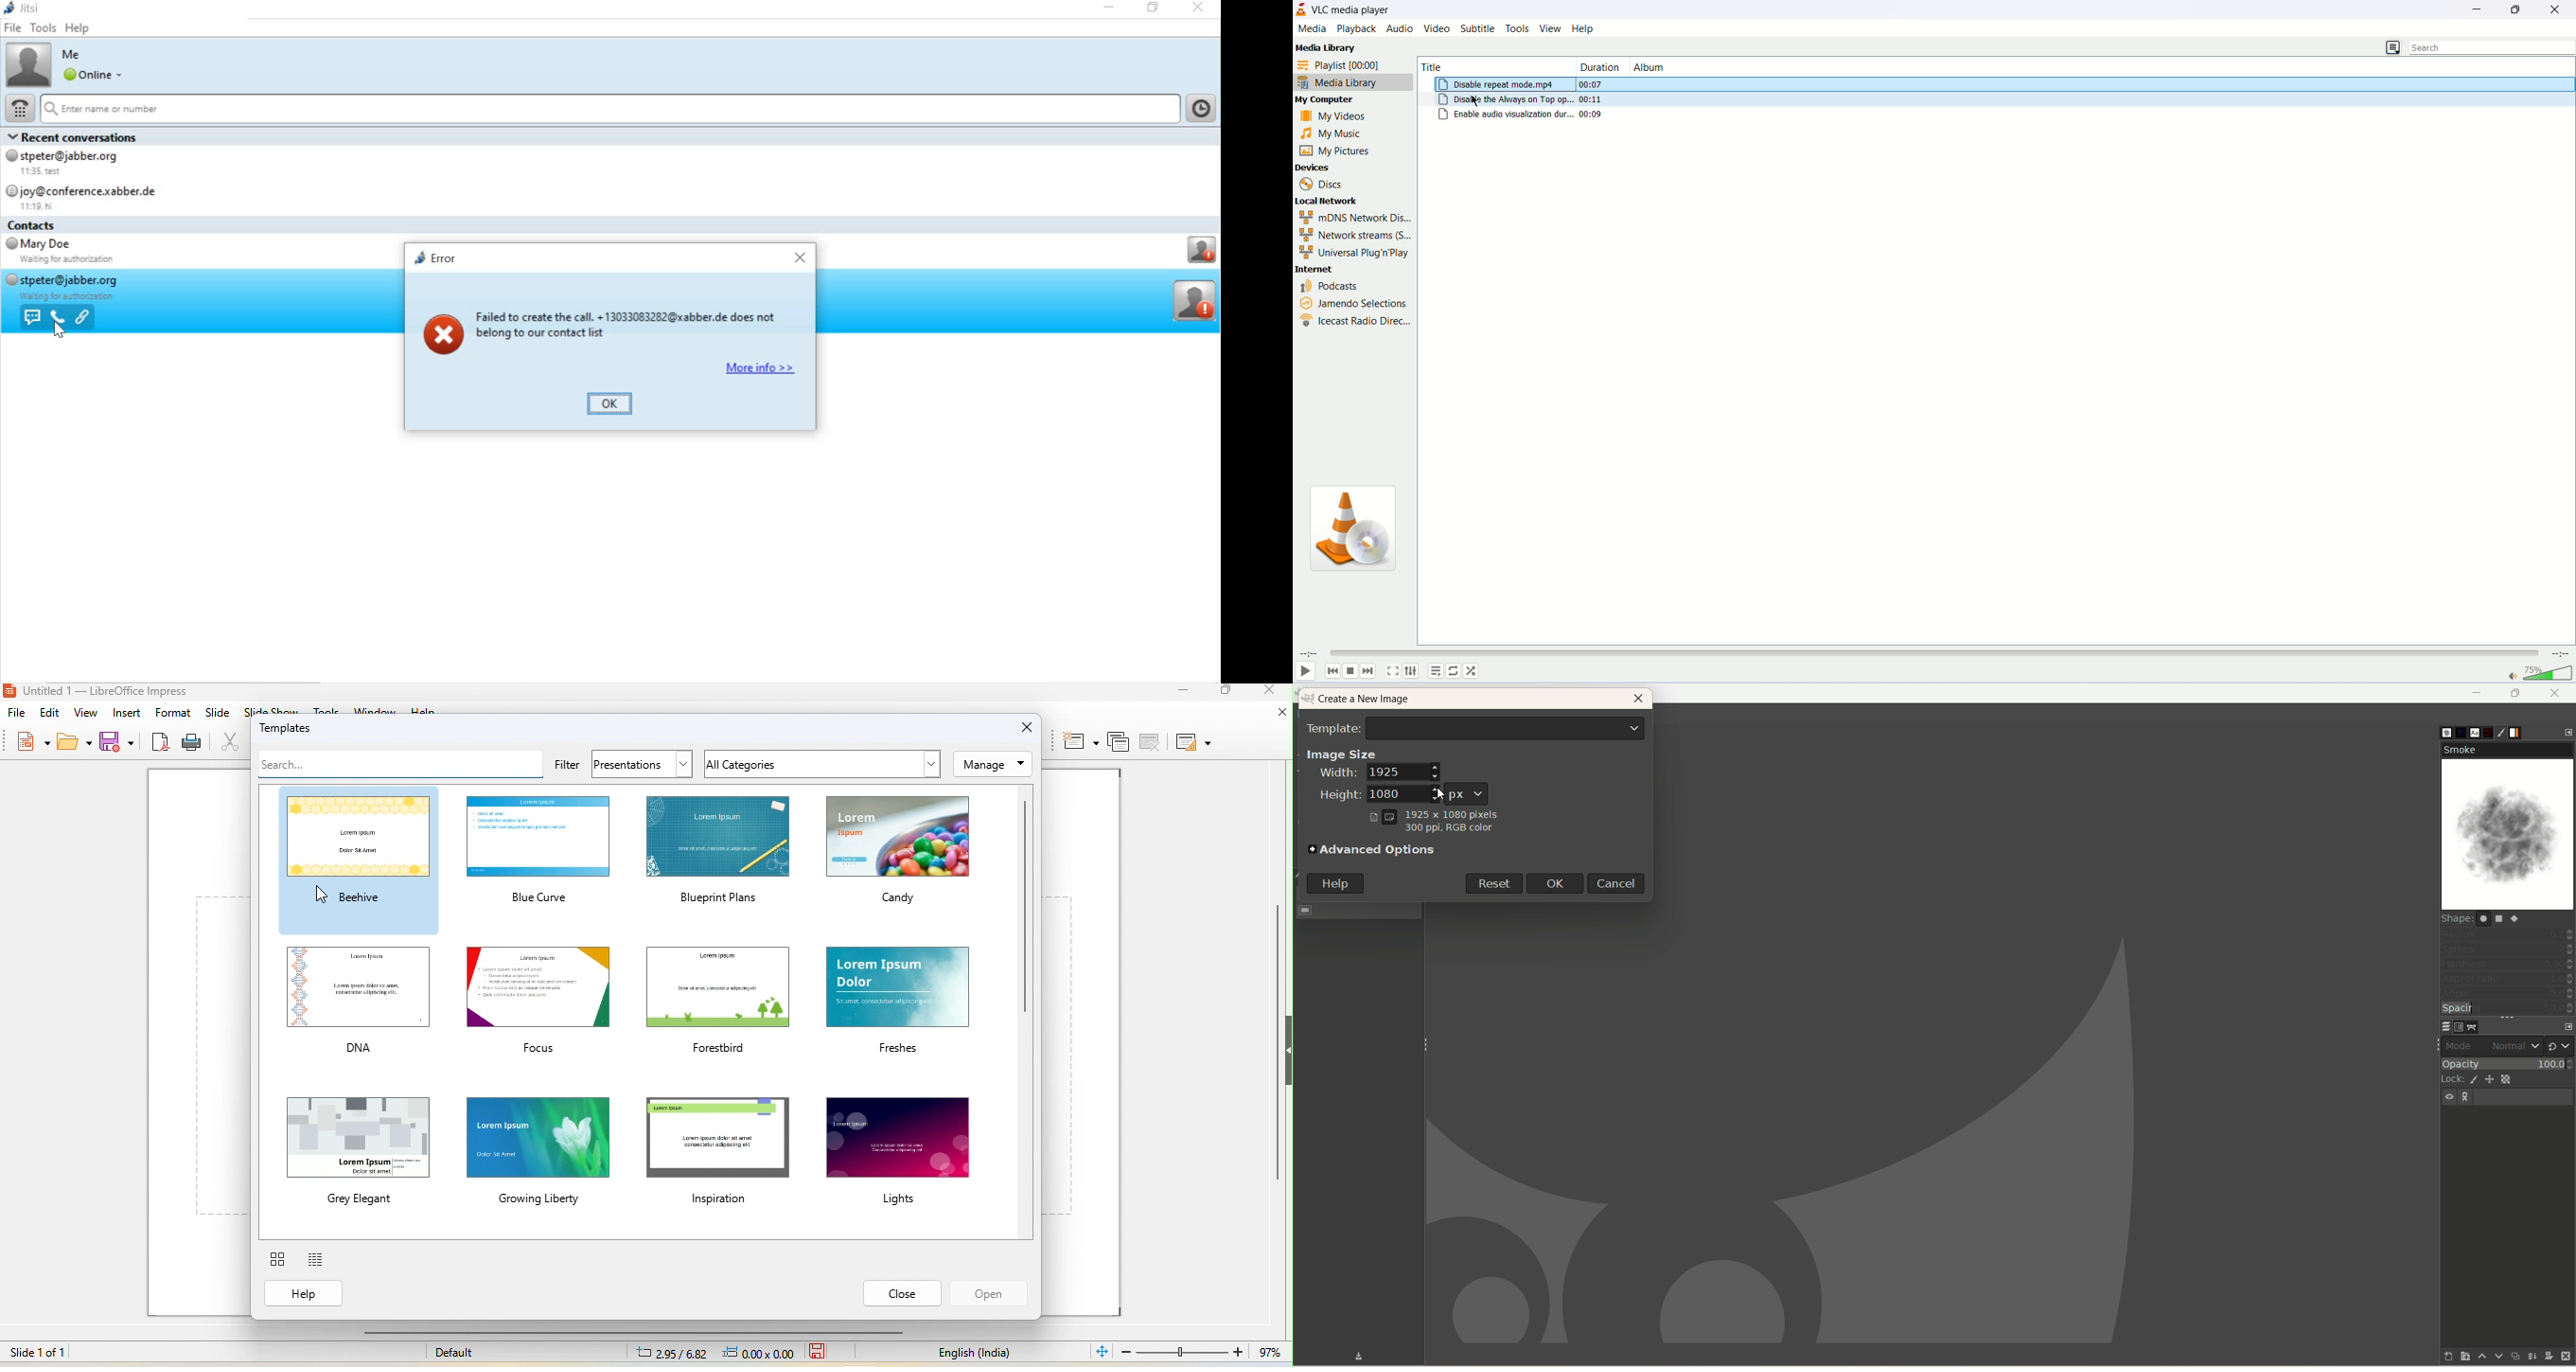  Describe the element at coordinates (1493, 882) in the screenshot. I see `reset` at that location.